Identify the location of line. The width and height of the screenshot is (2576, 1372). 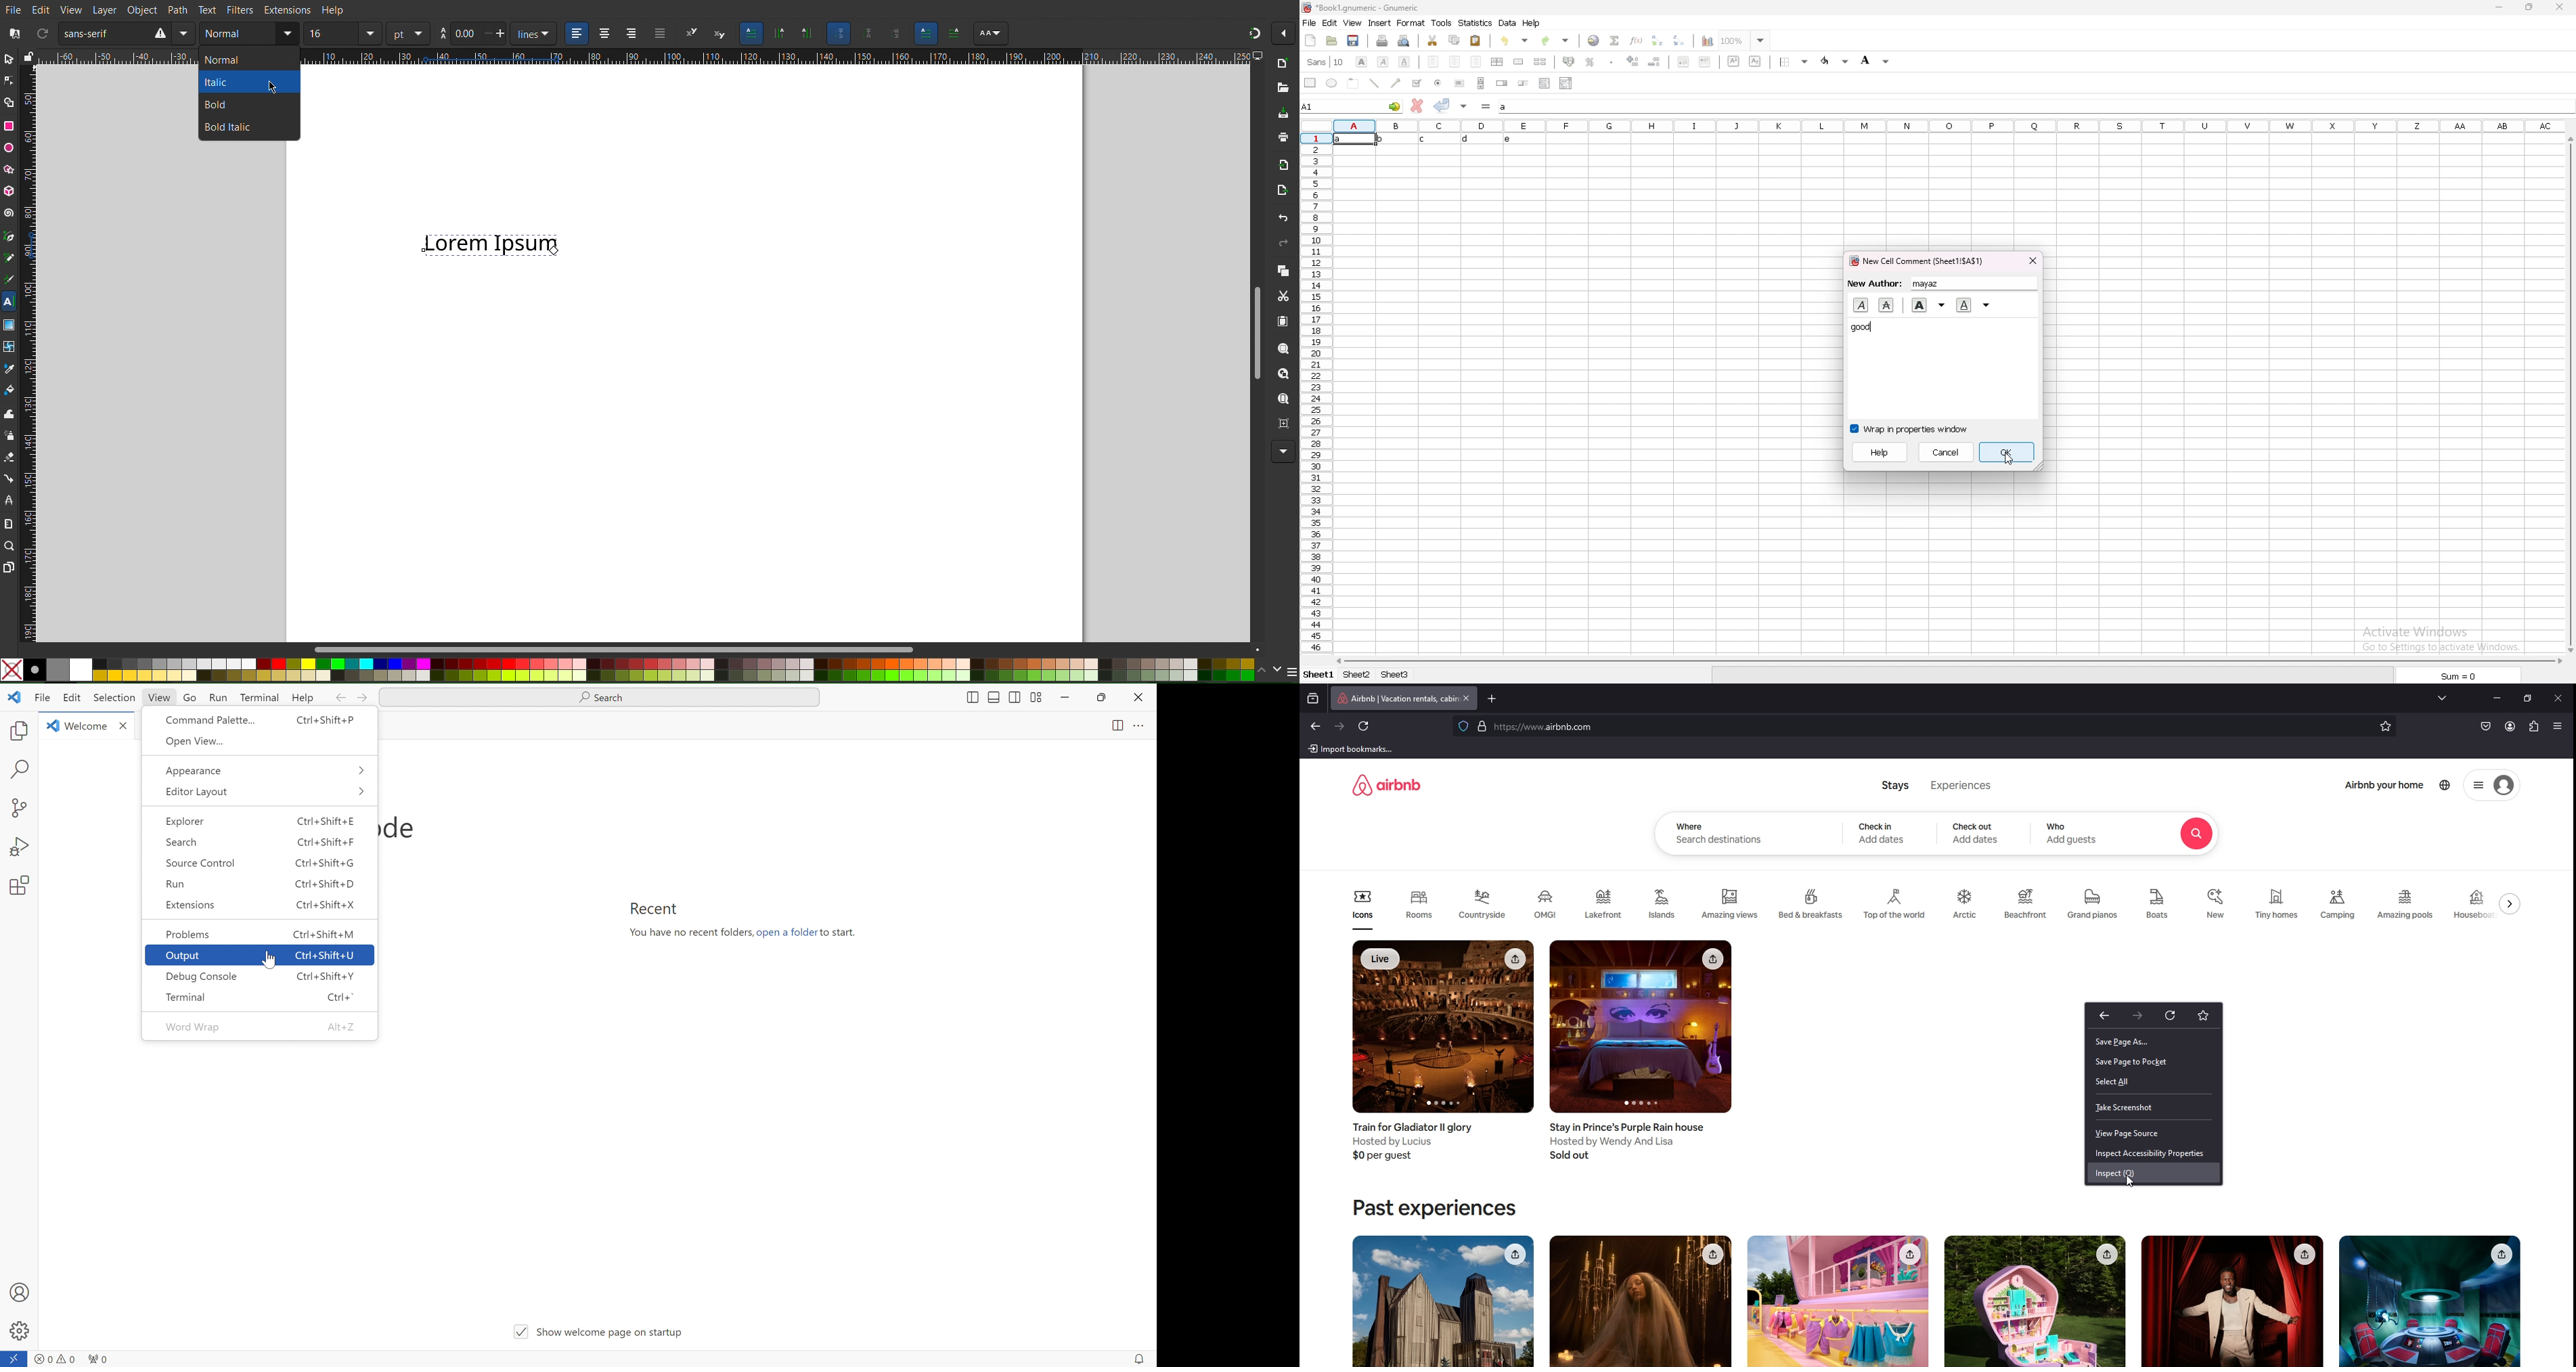
(1375, 83).